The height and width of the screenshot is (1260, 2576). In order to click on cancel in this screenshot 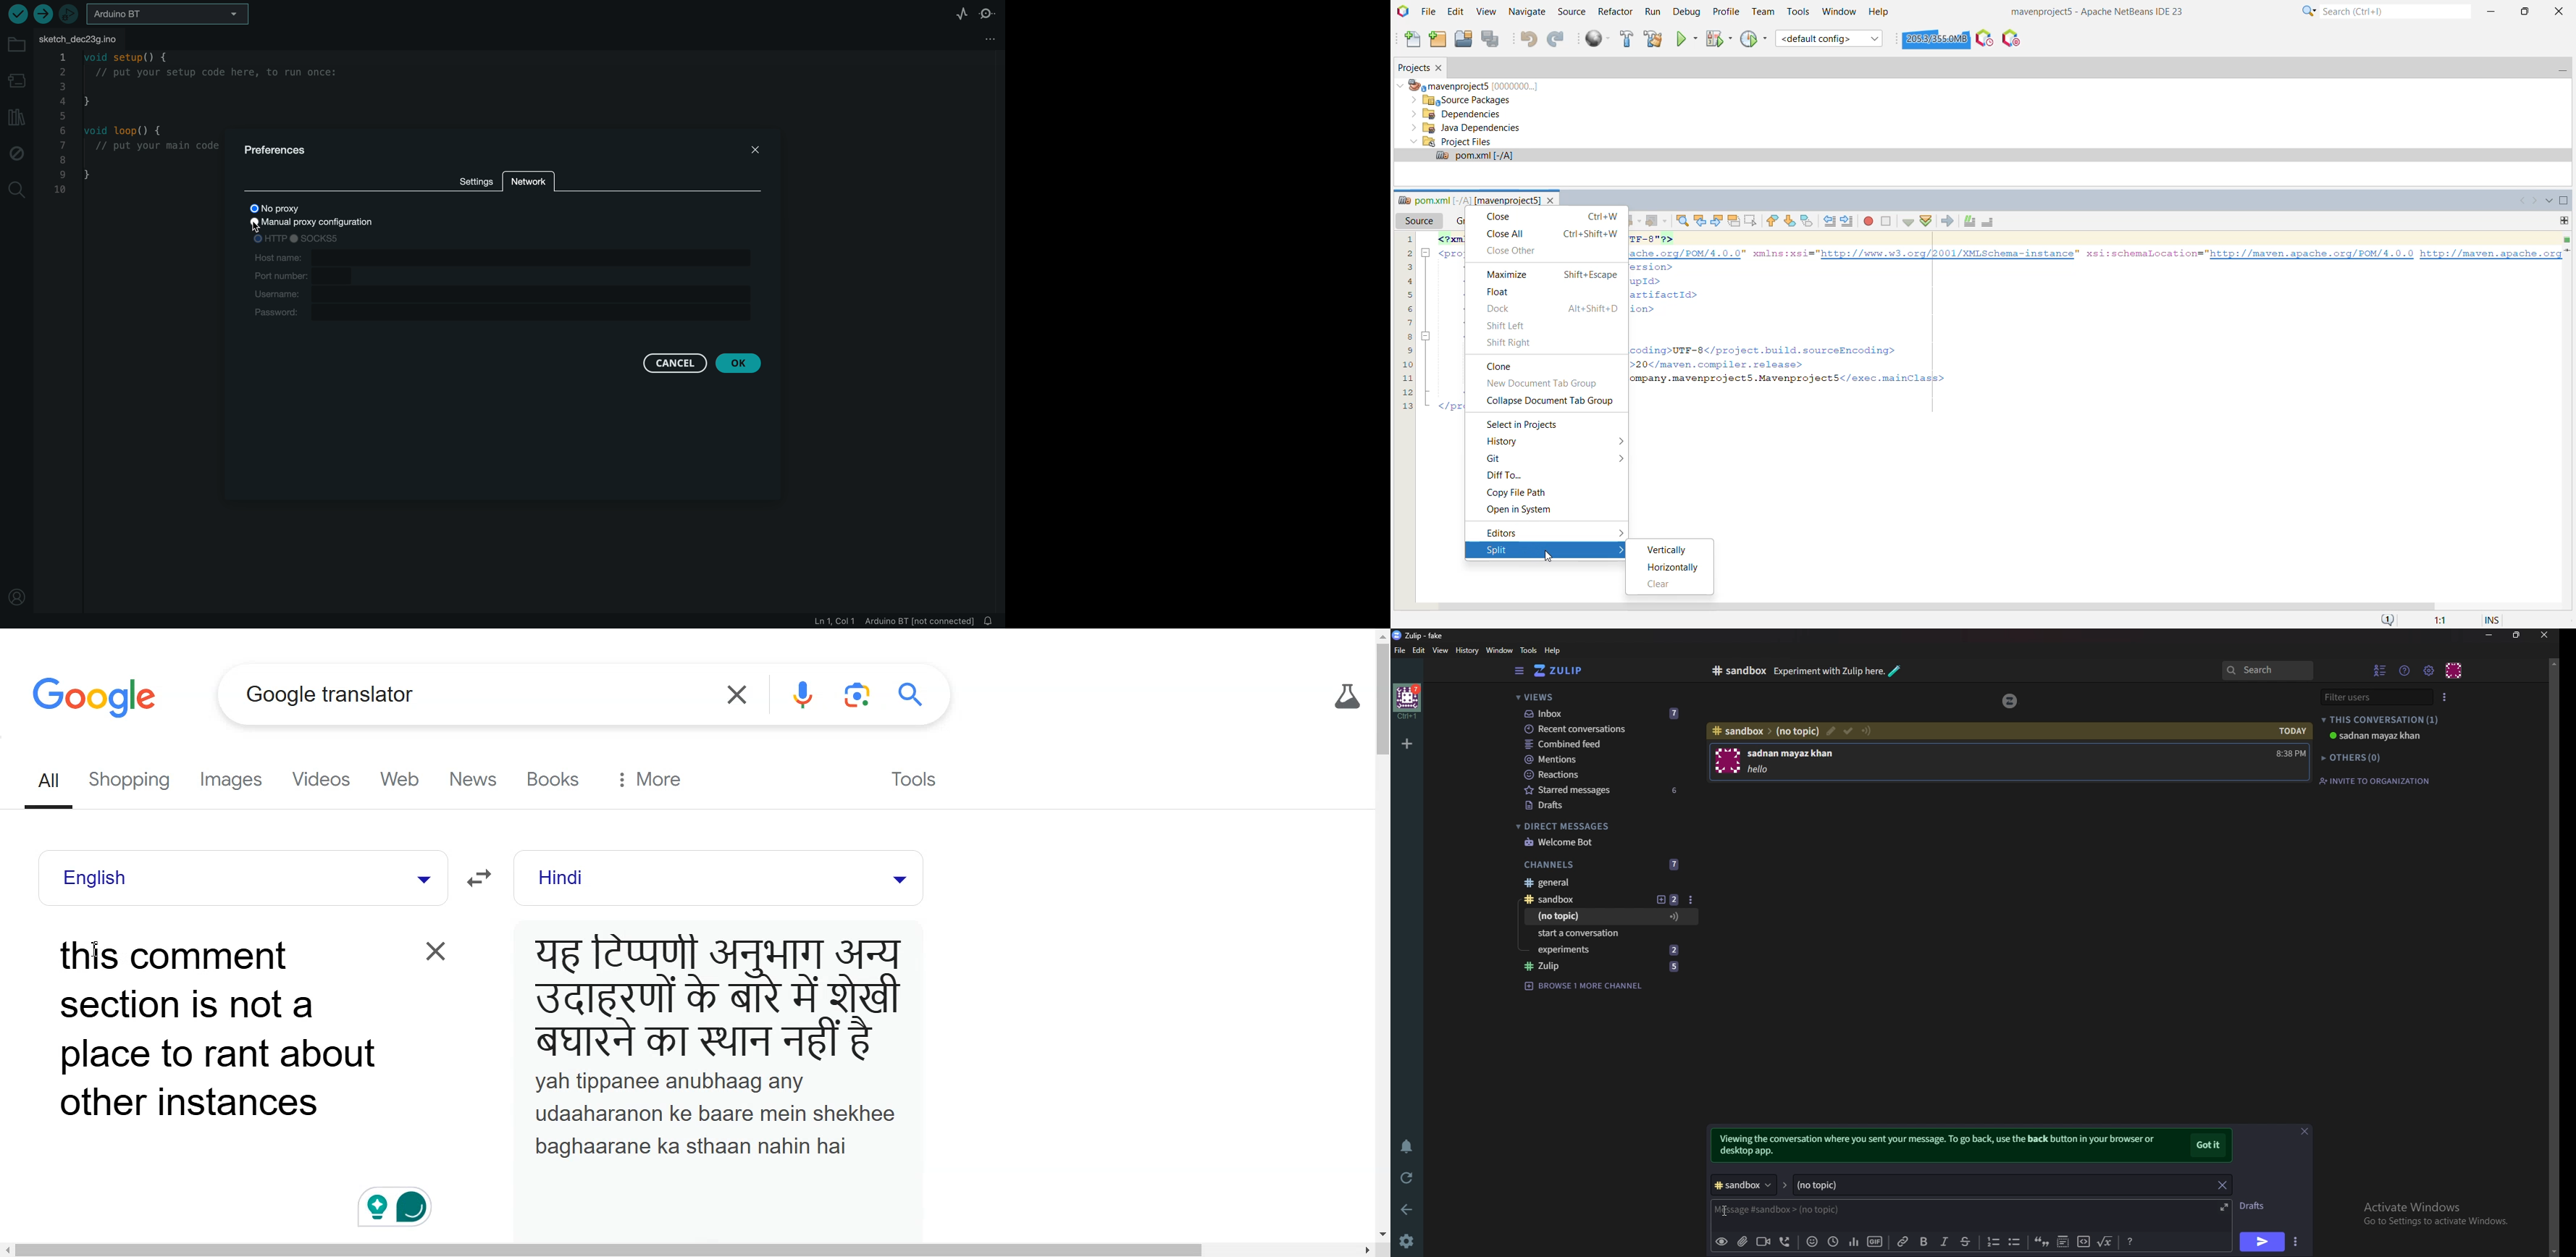, I will do `click(675, 363)`.